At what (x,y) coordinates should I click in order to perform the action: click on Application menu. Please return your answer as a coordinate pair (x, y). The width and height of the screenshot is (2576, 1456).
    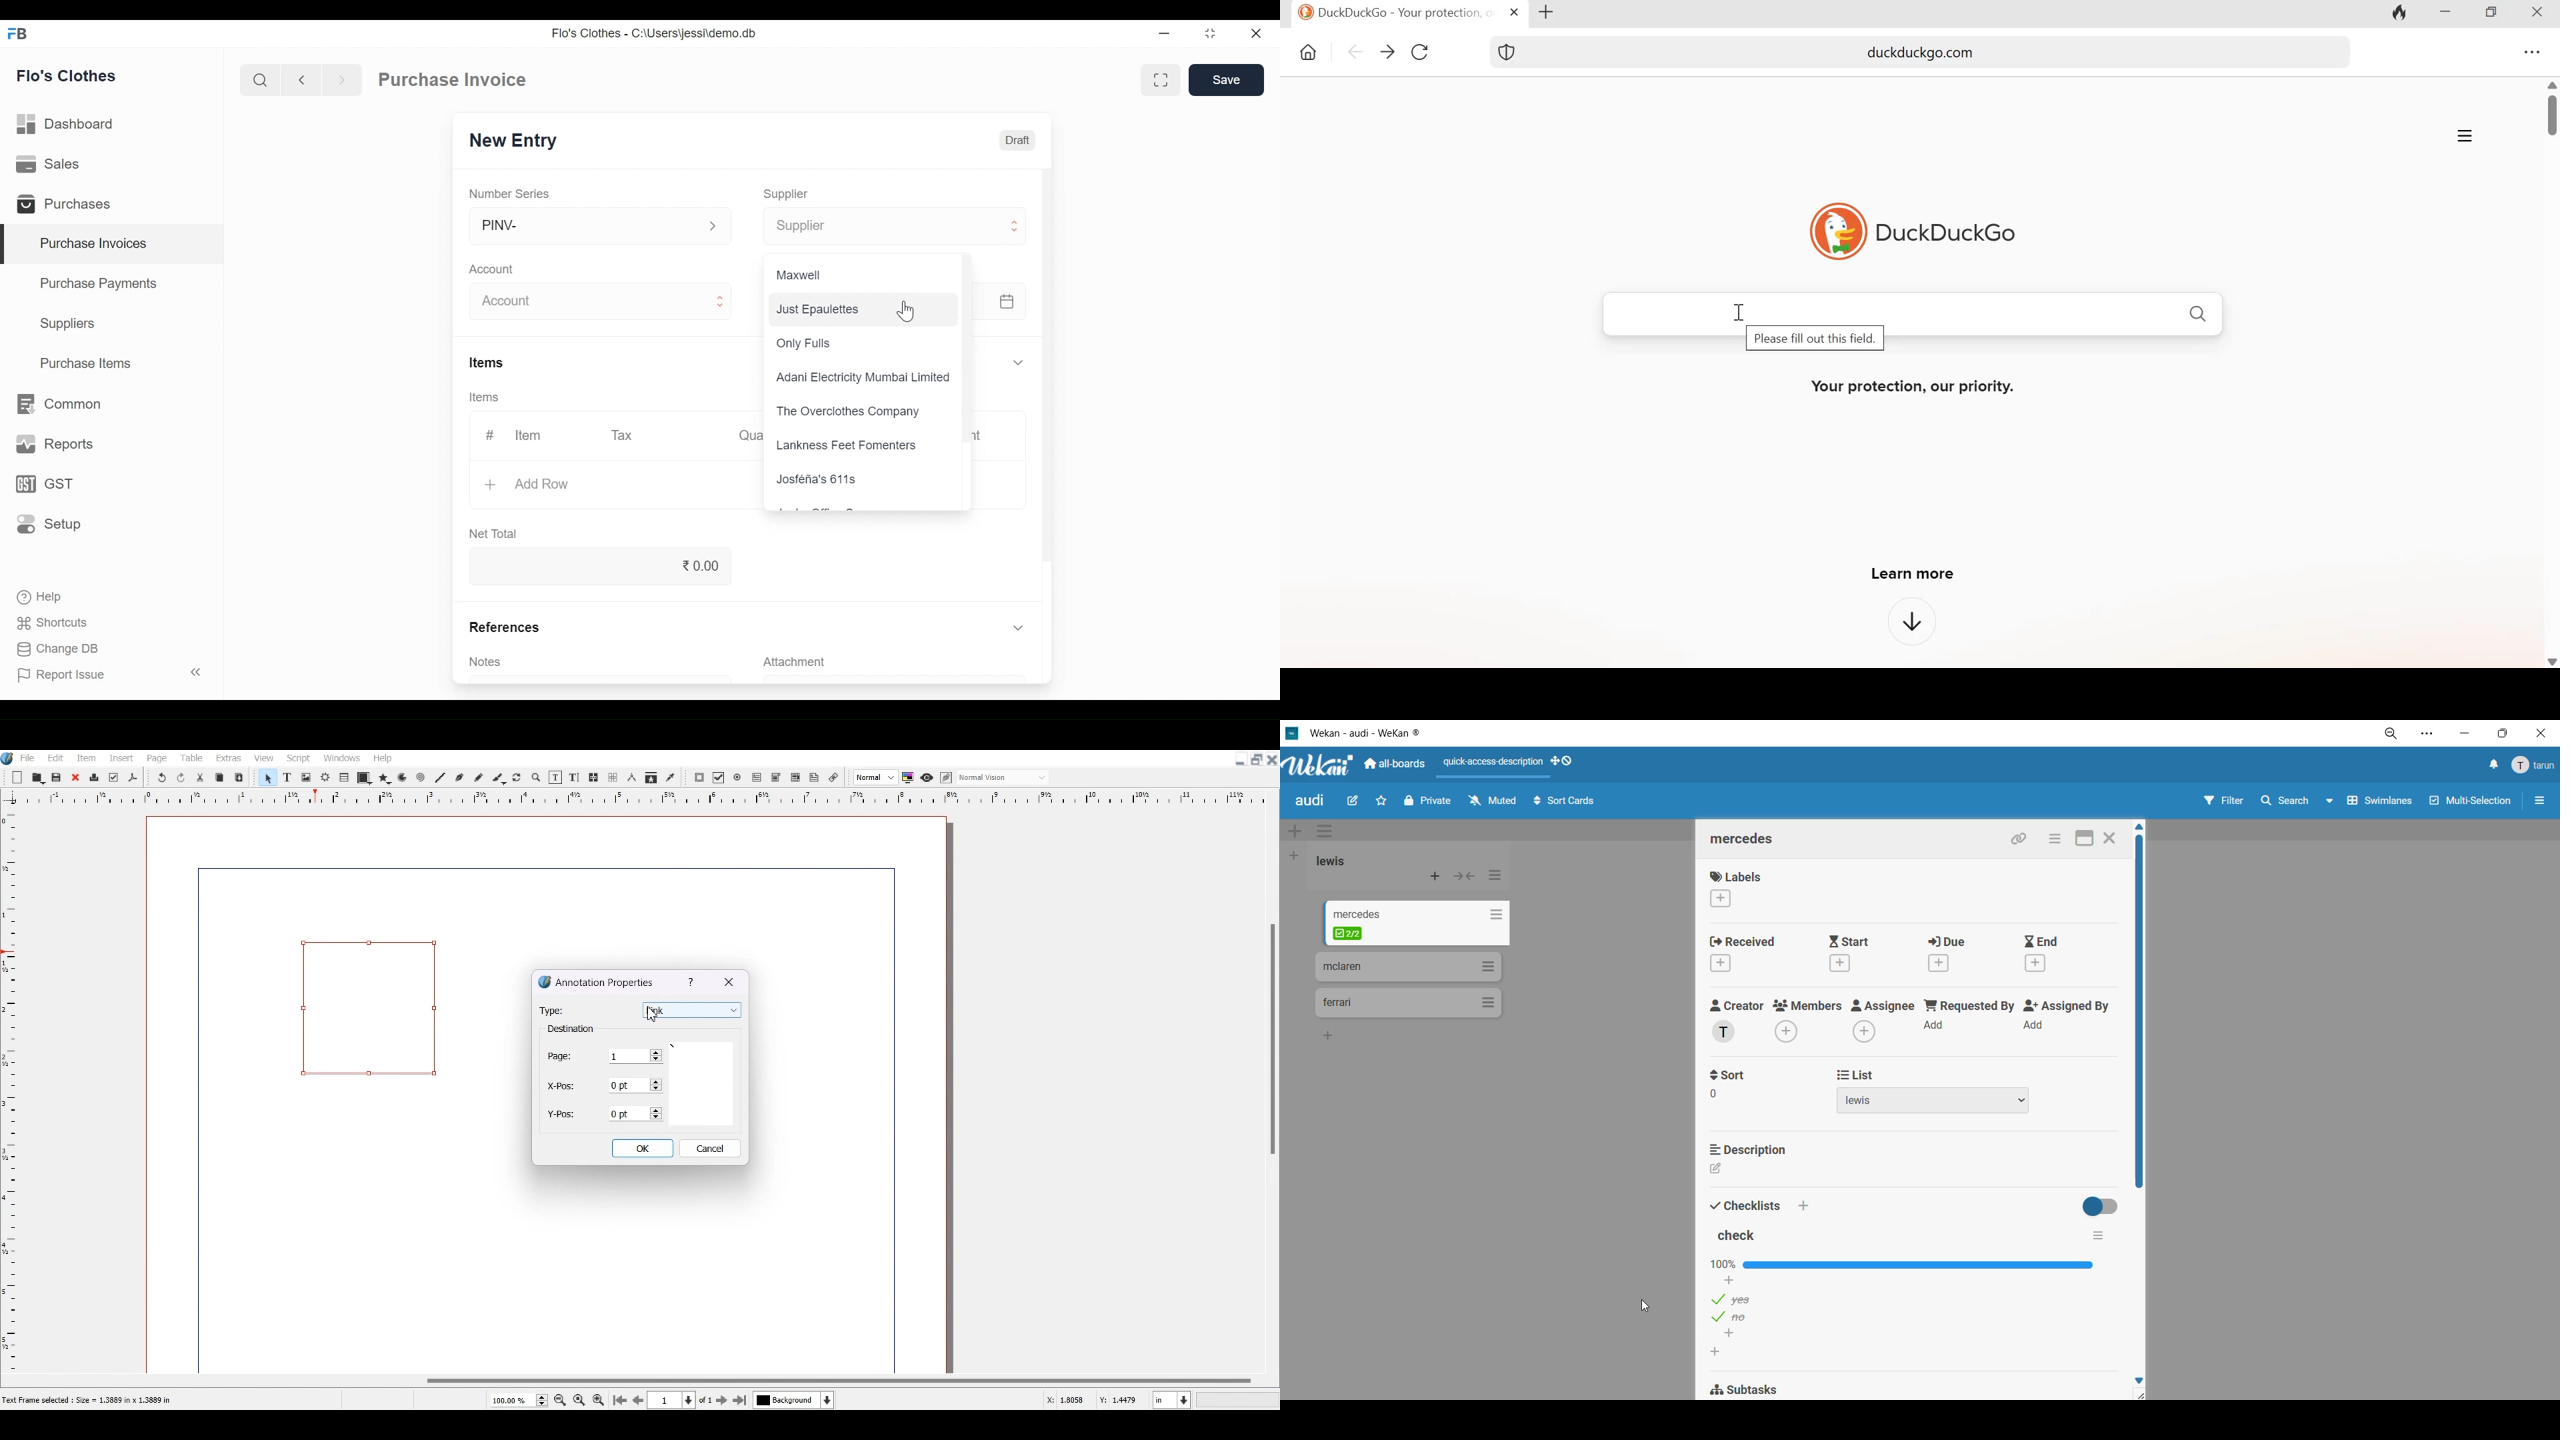
    Looking at the image, I should click on (2465, 134).